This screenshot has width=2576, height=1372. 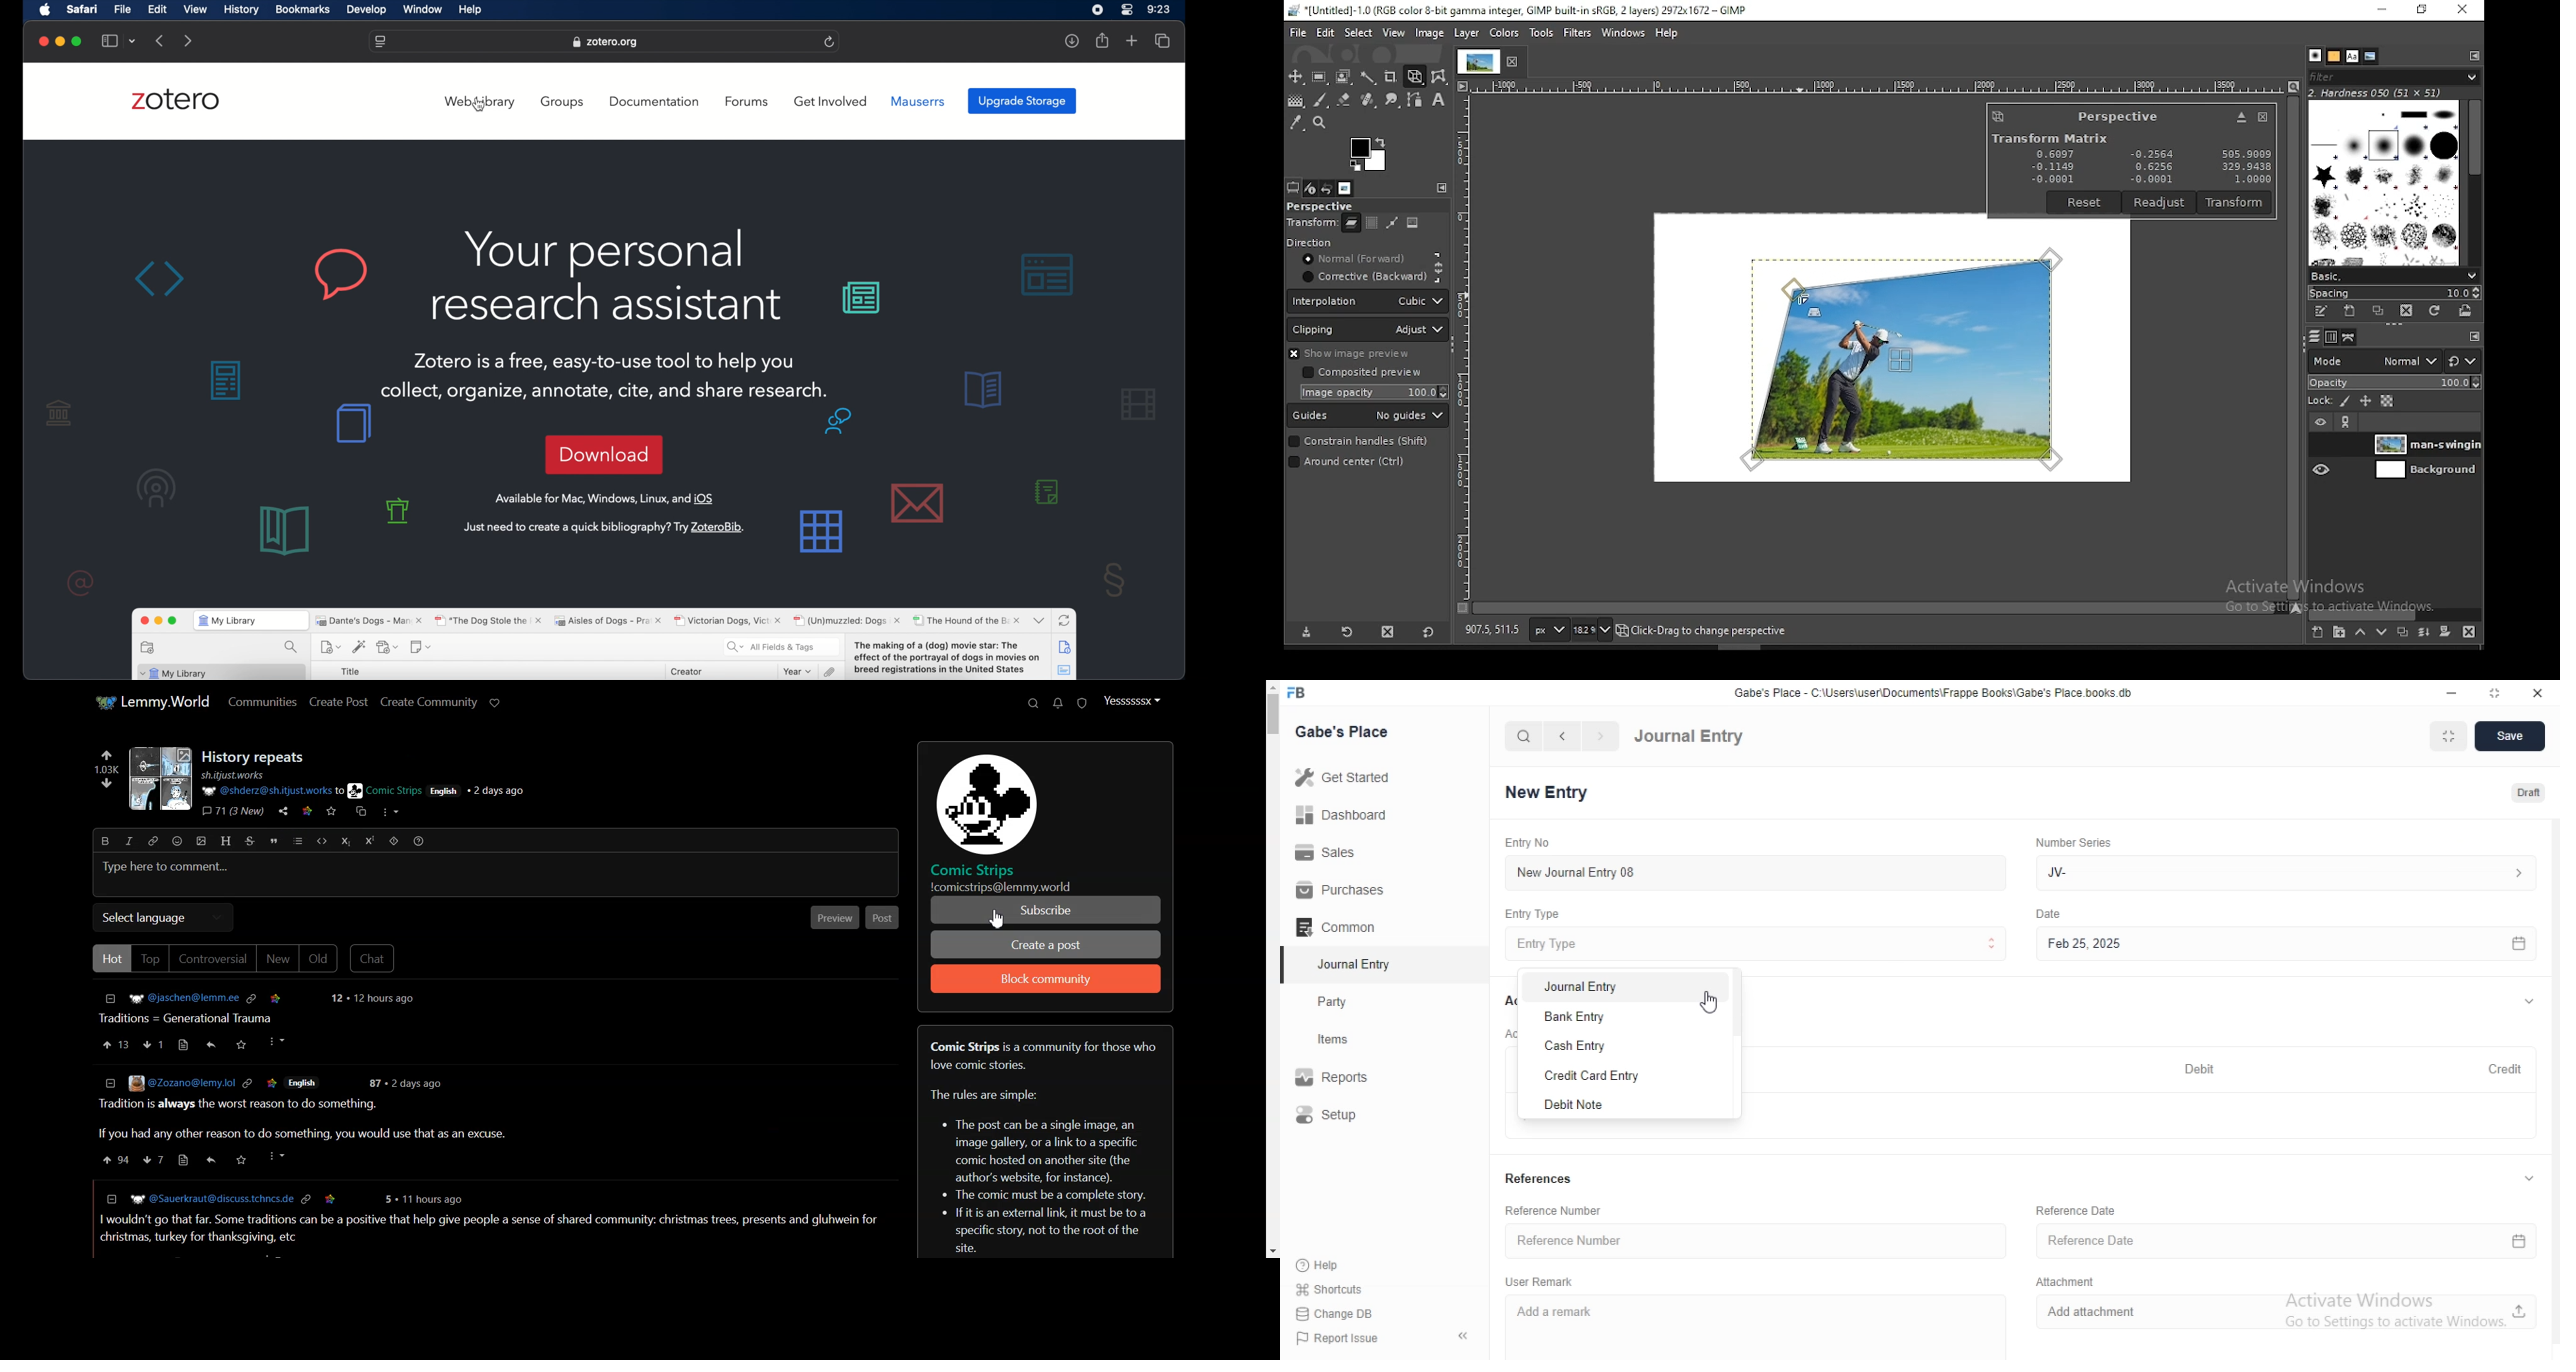 I want to click on Zotero is a free, easy-to-use tool to help you
collect, organize, annotate, cite, and share research., so click(x=610, y=377).